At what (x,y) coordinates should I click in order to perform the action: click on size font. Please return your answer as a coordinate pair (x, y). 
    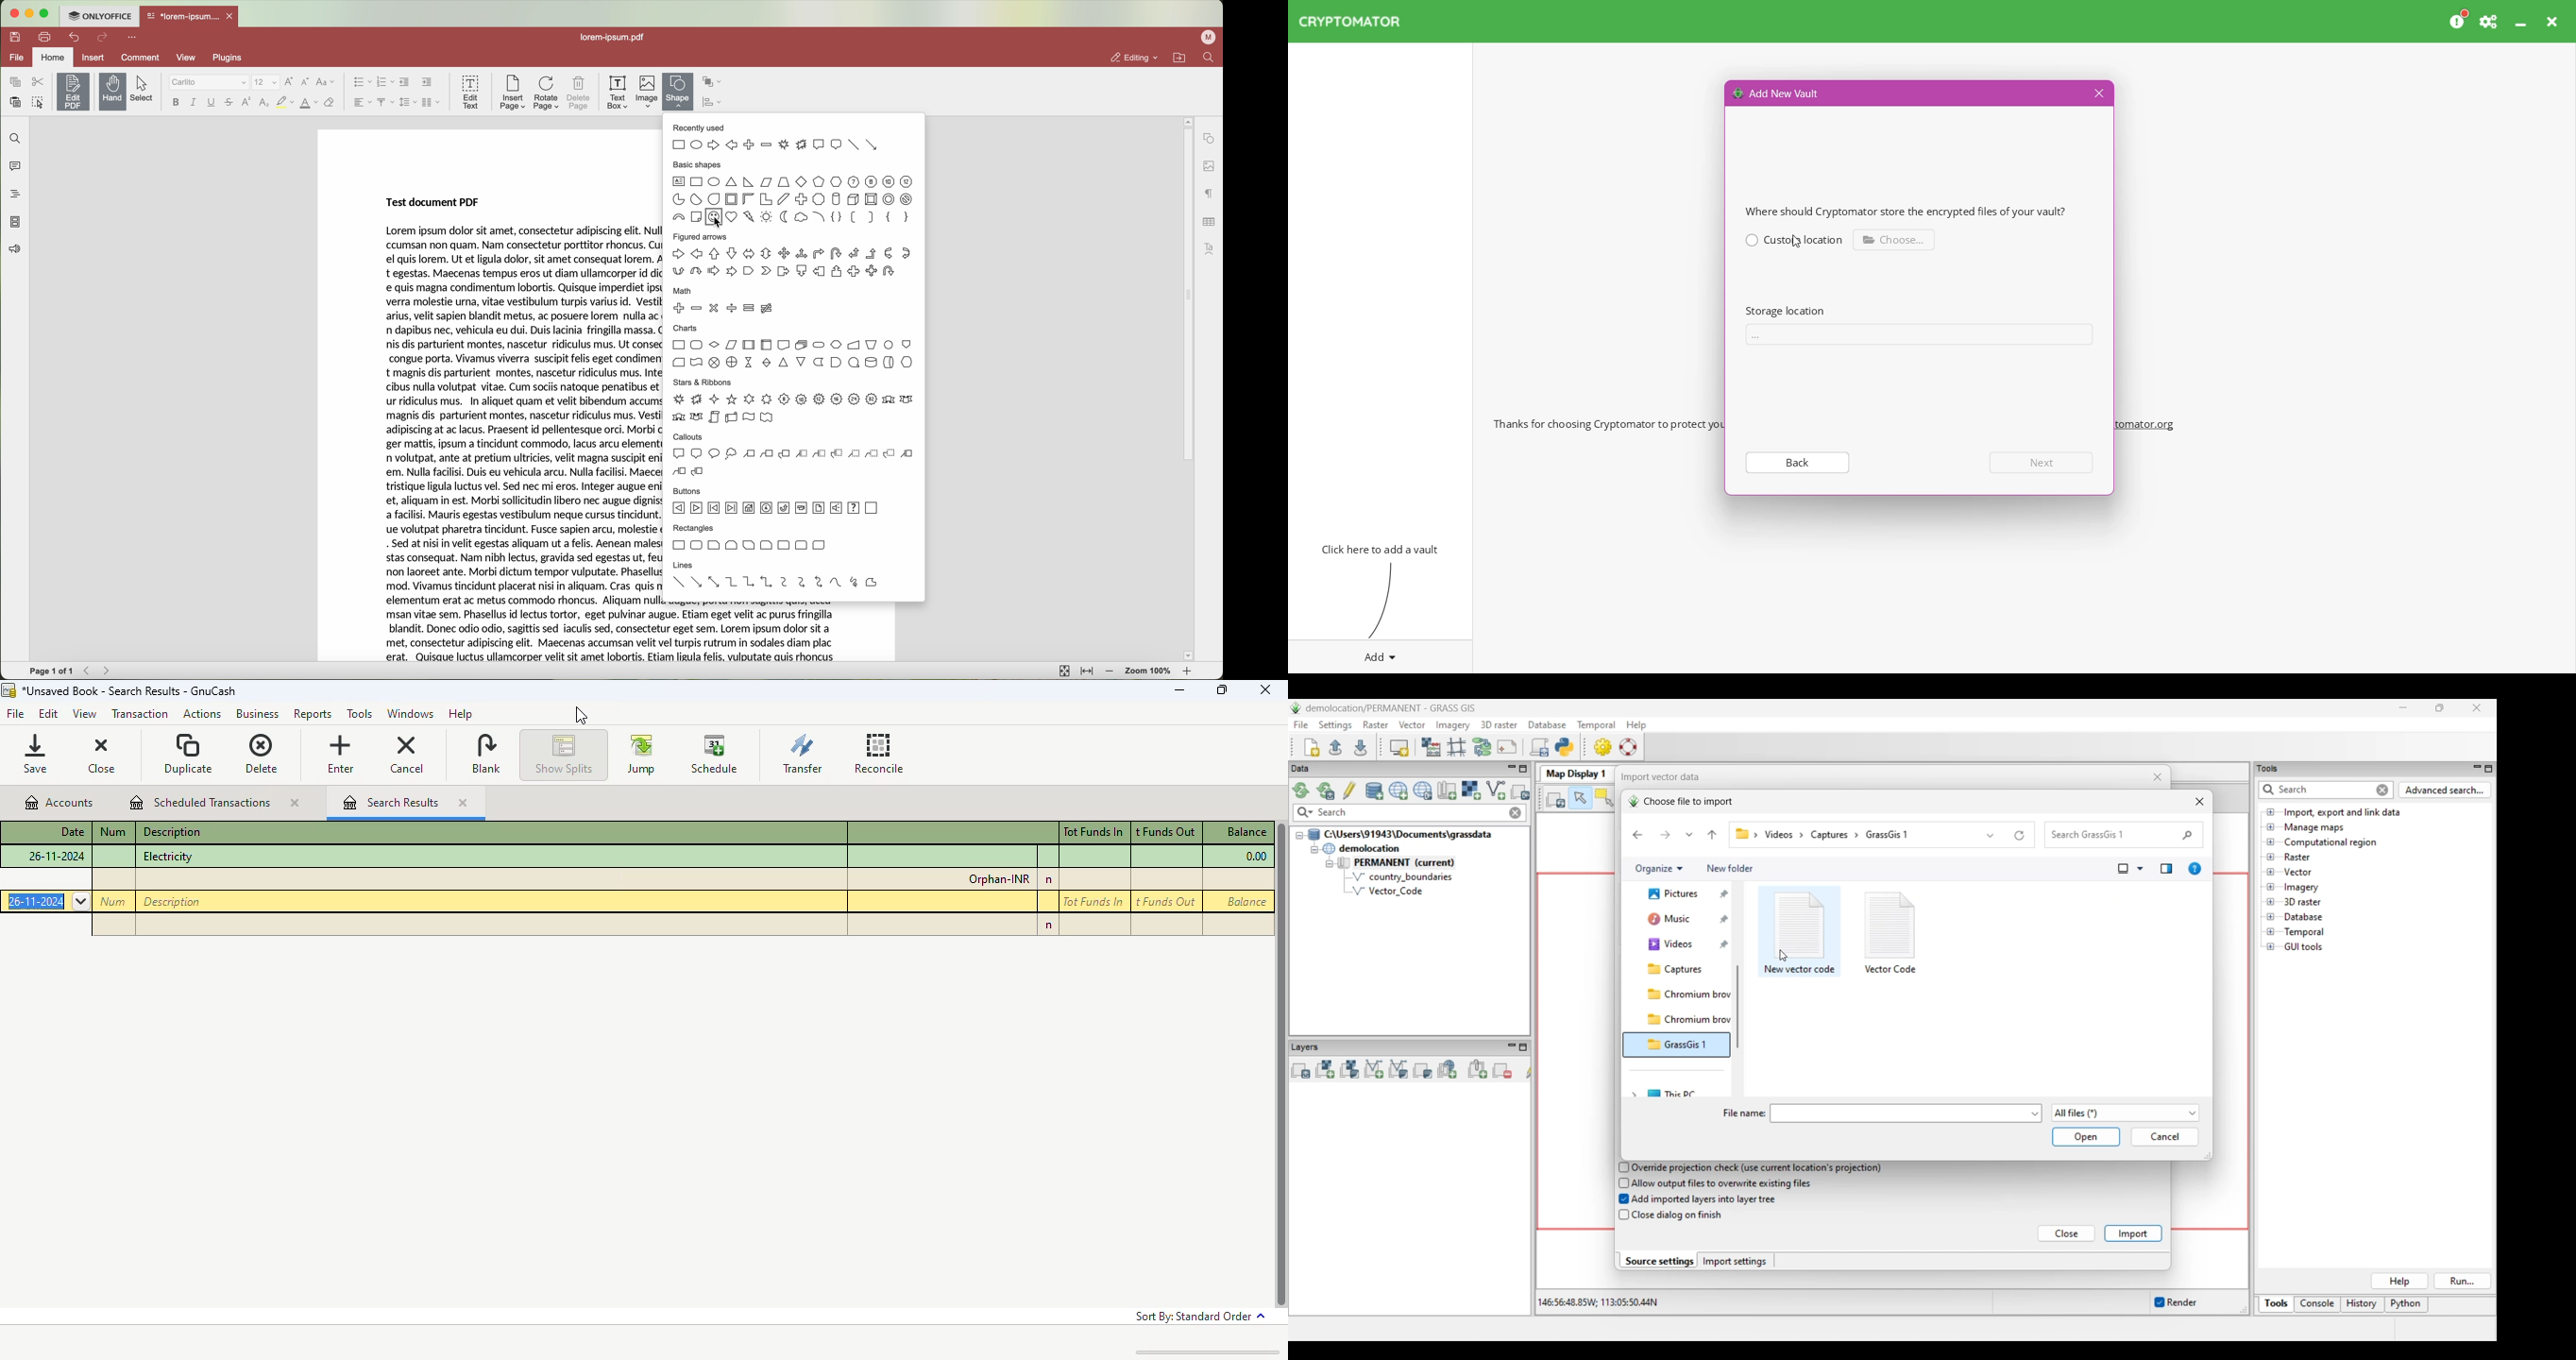
    Looking at the image, I should click on (267, 82).